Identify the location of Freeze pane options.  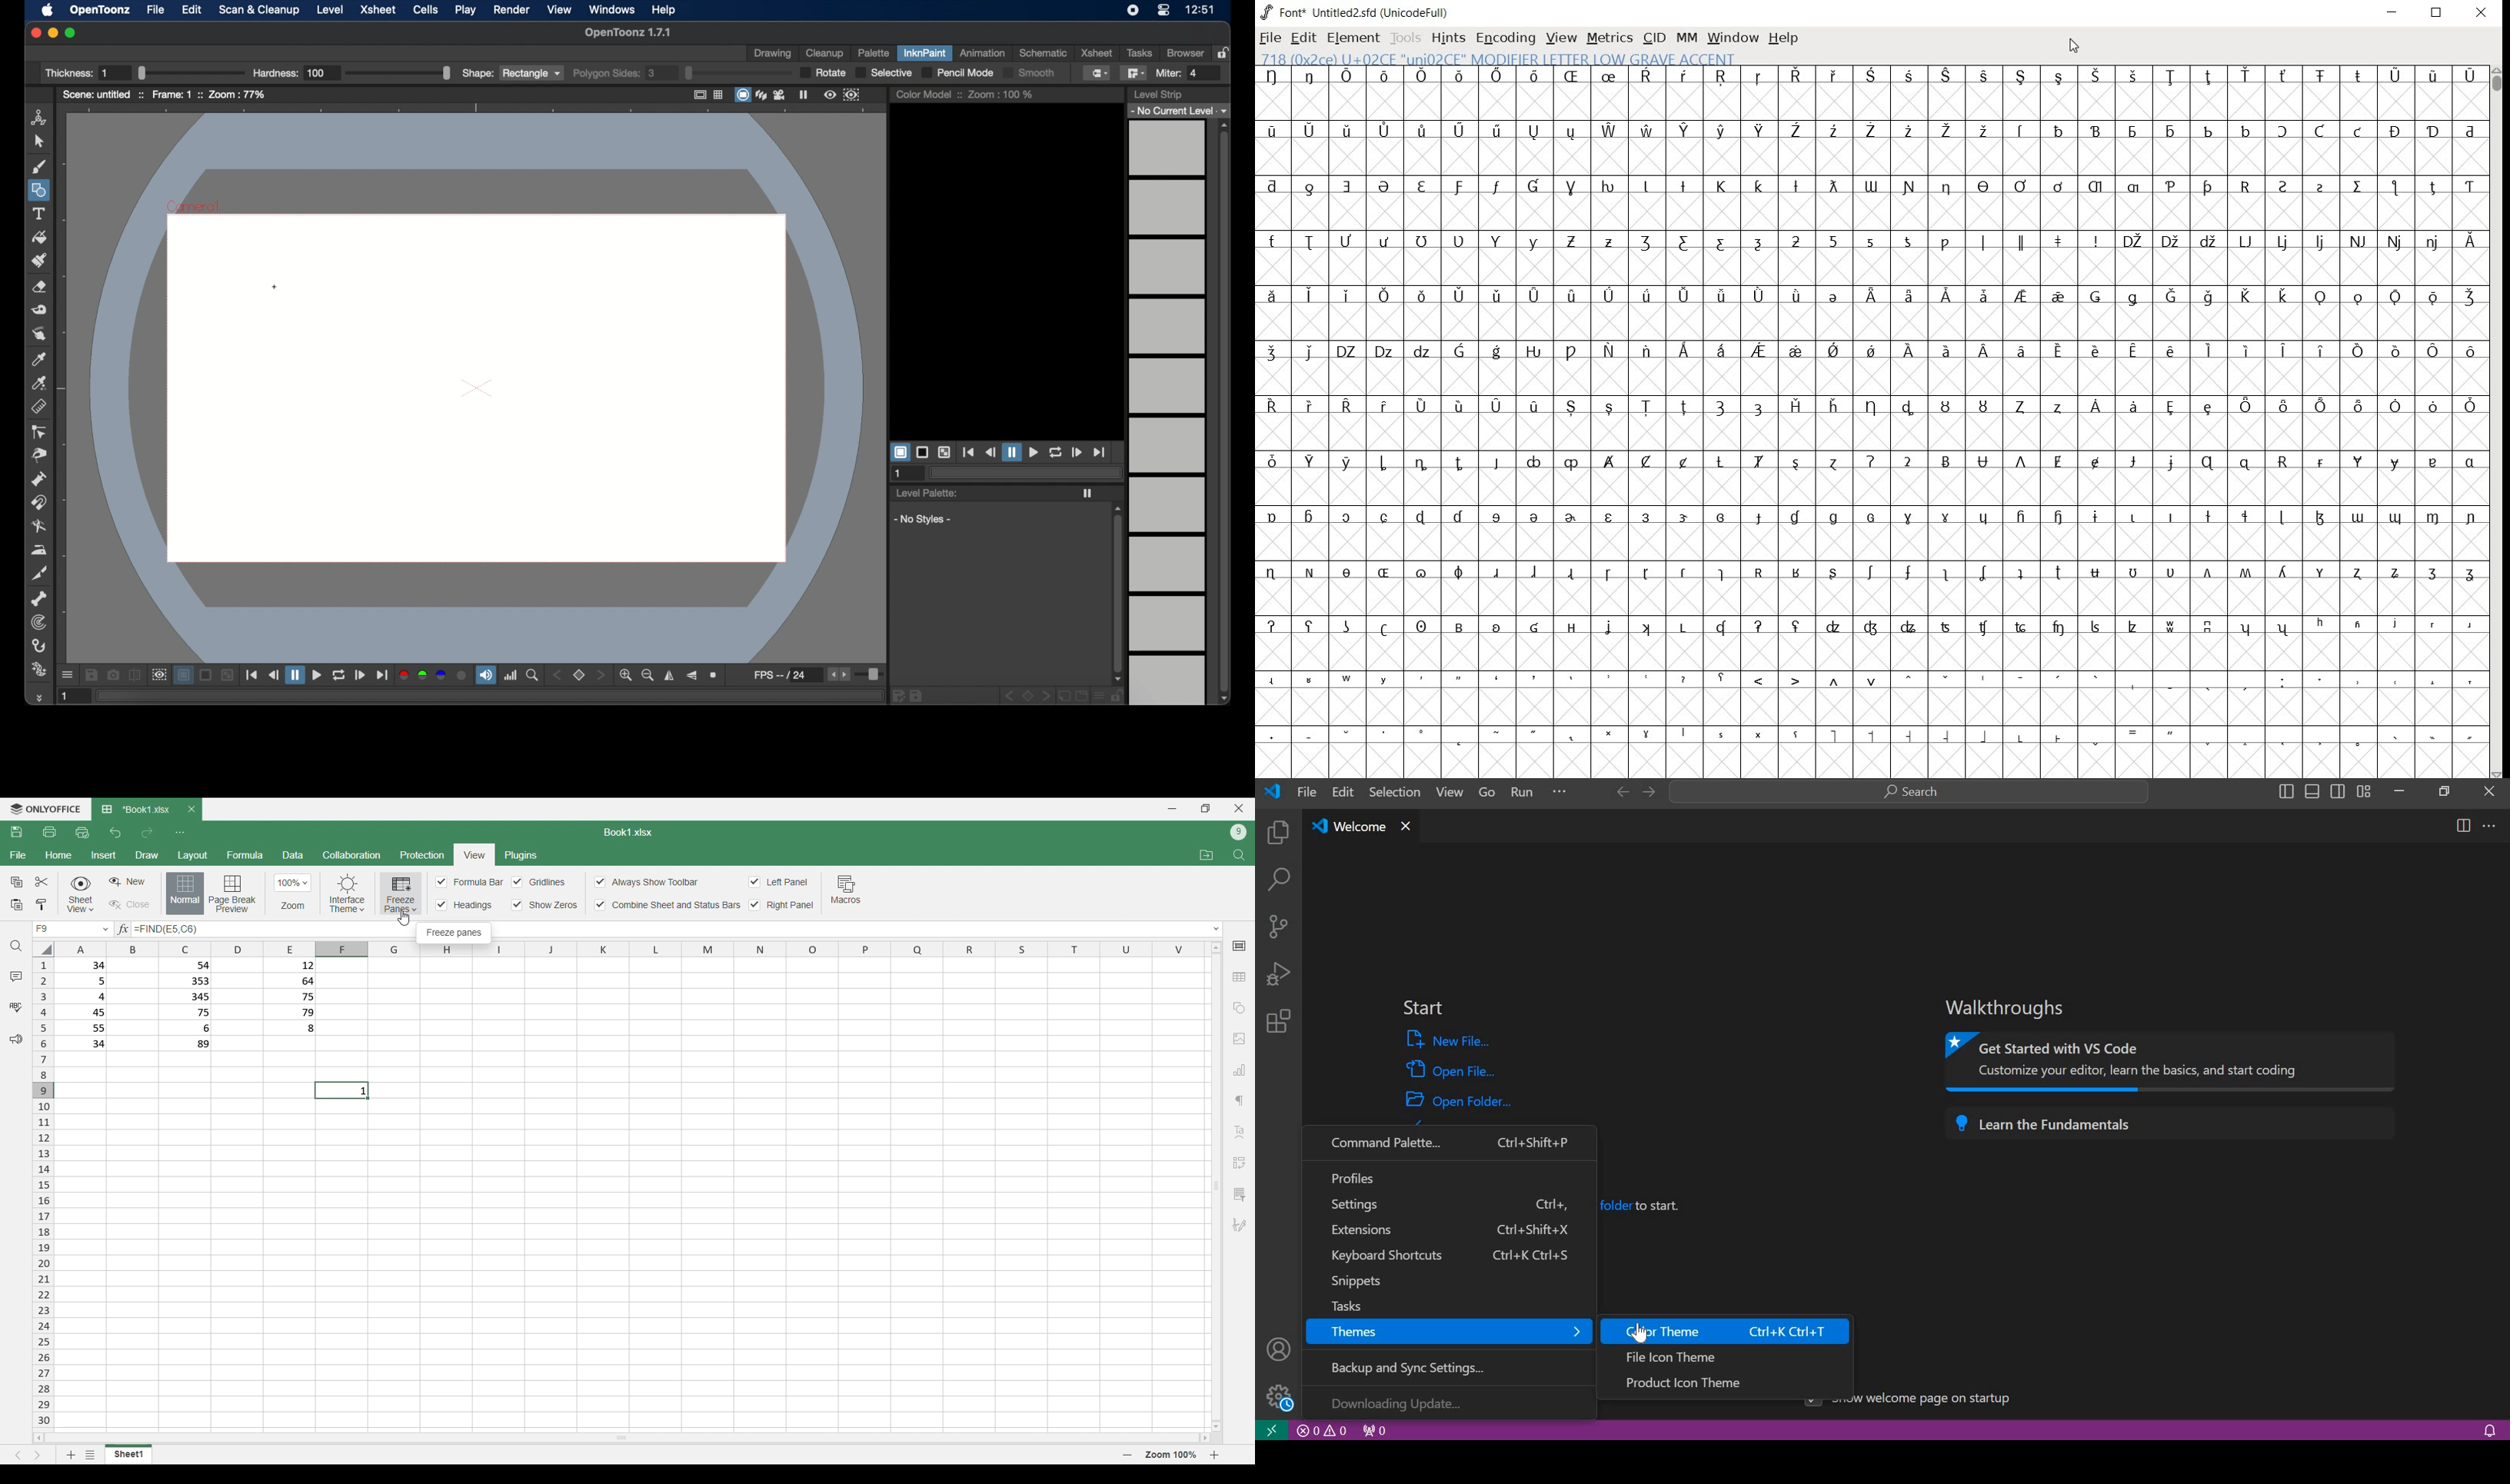
(401, 893).